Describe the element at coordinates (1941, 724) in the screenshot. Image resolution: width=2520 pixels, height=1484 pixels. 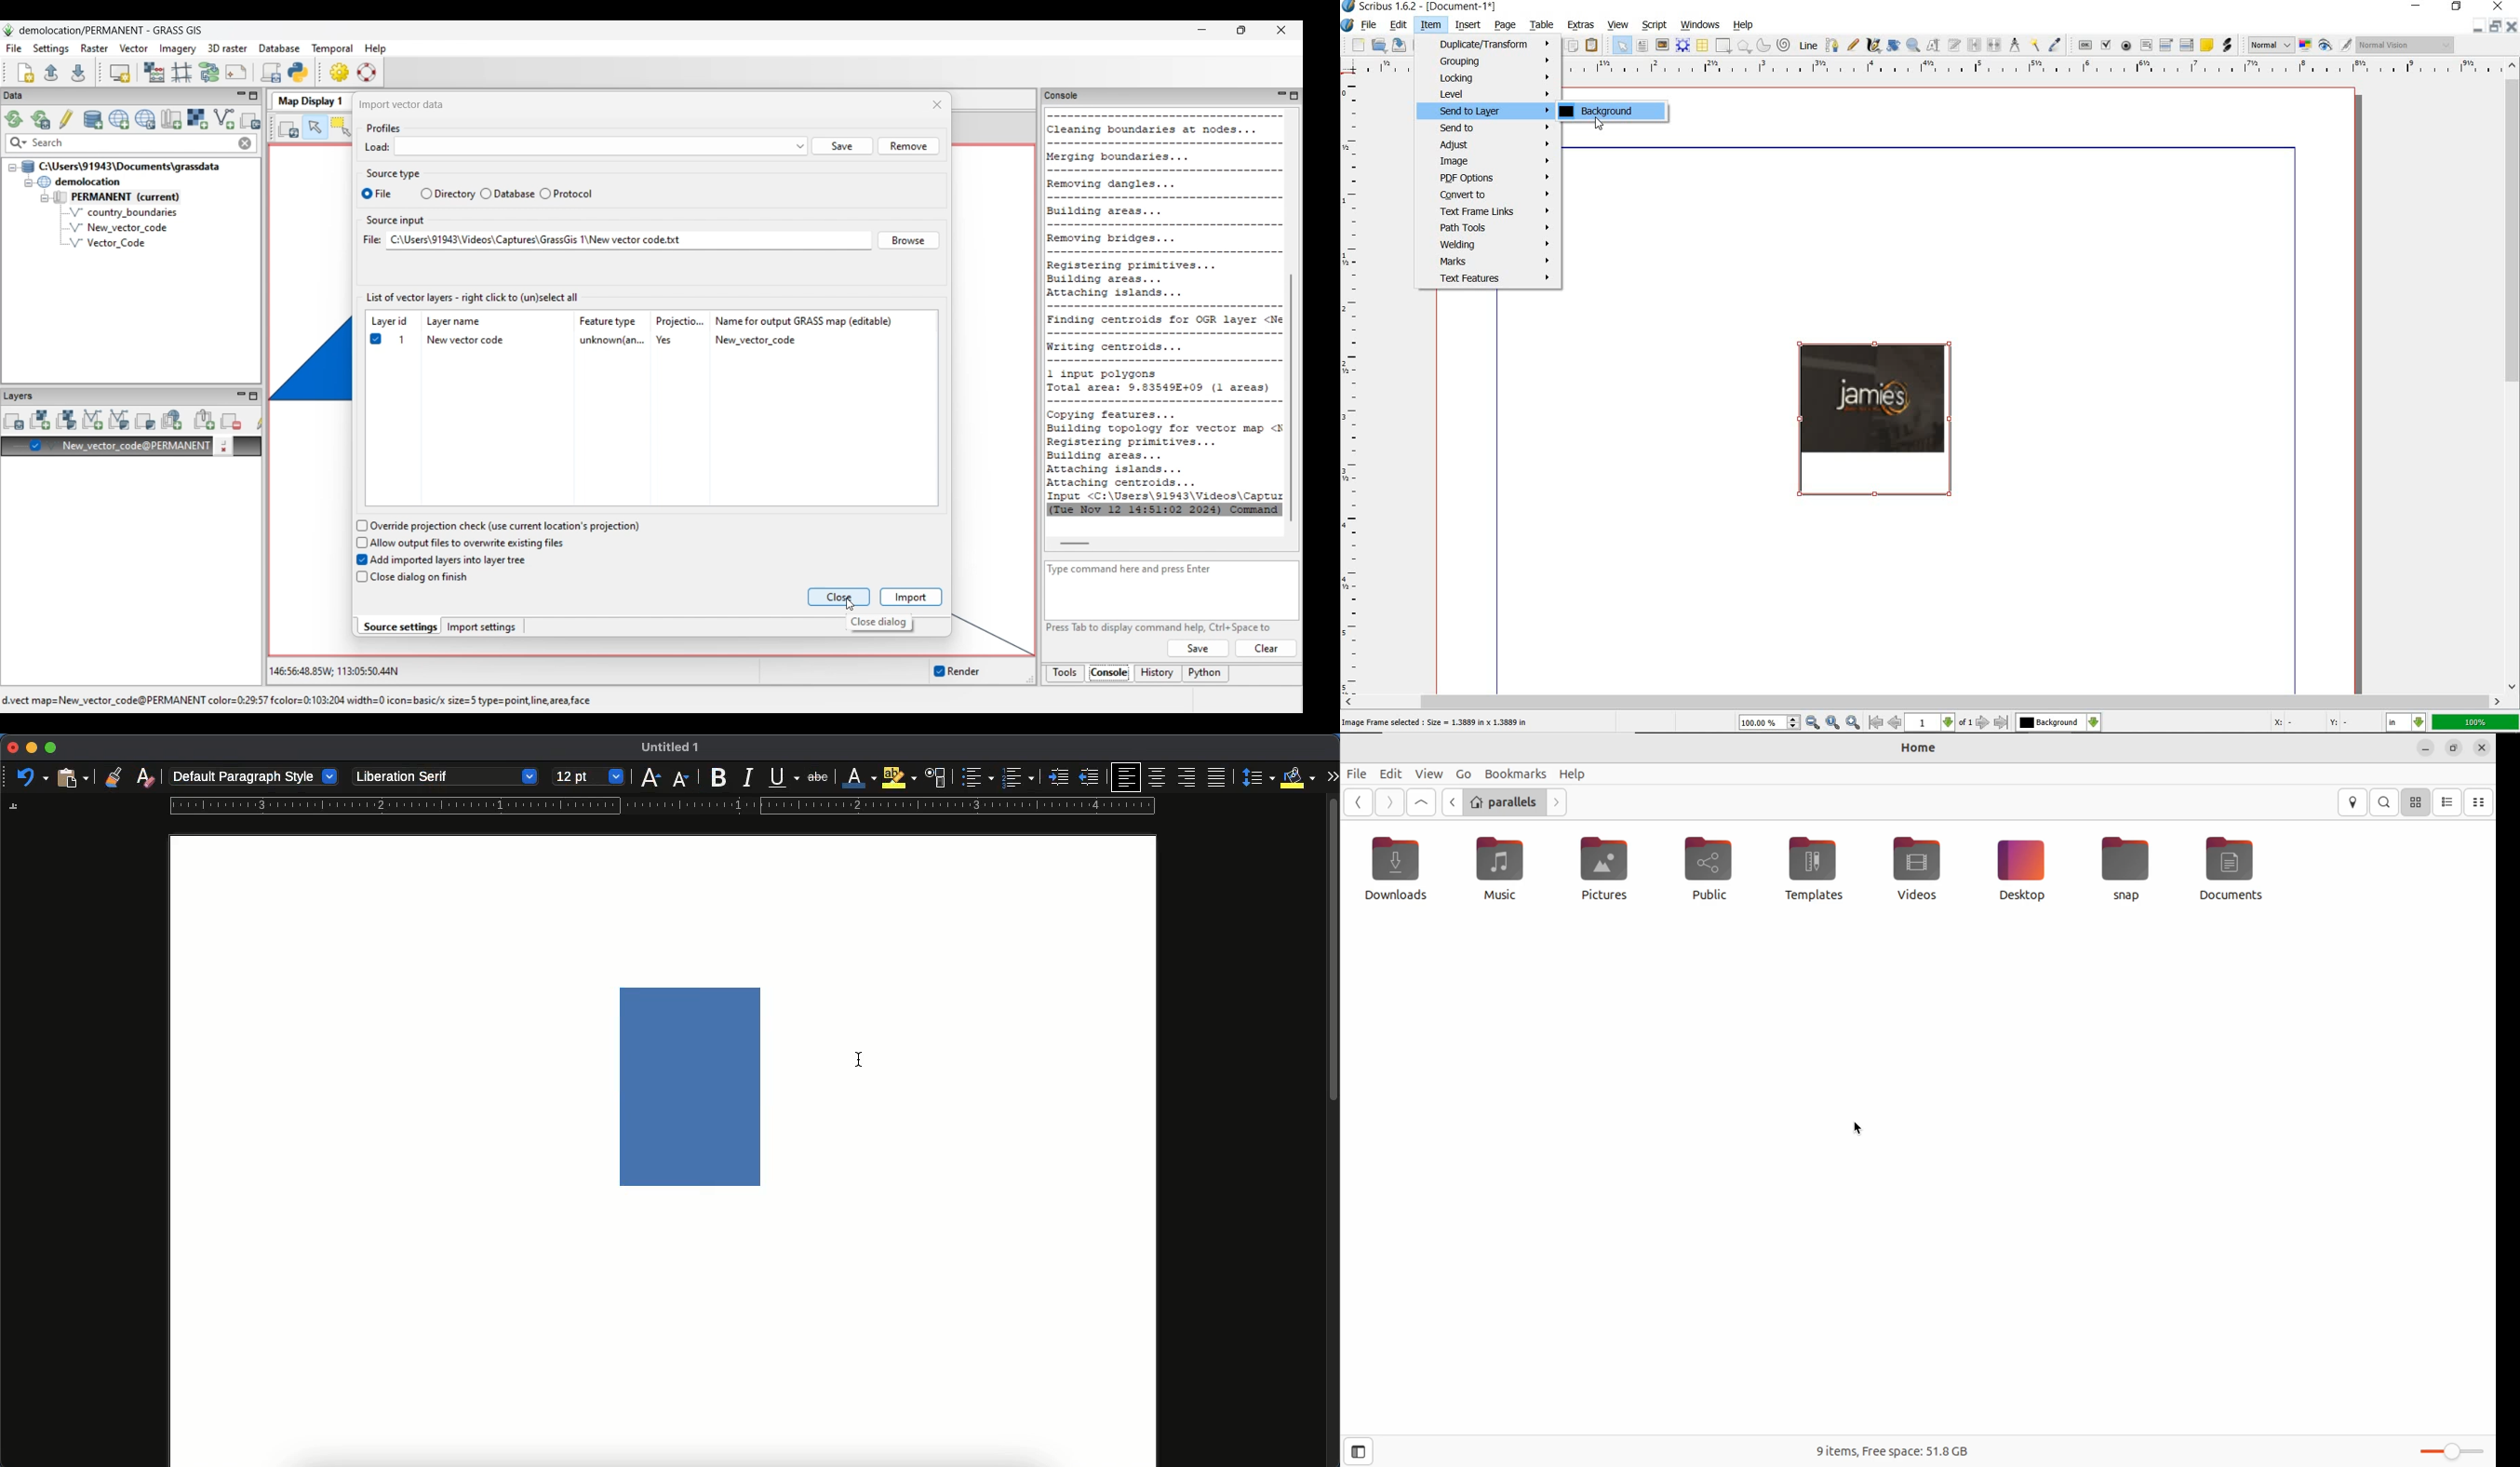
I see `1 of 1` at that location.